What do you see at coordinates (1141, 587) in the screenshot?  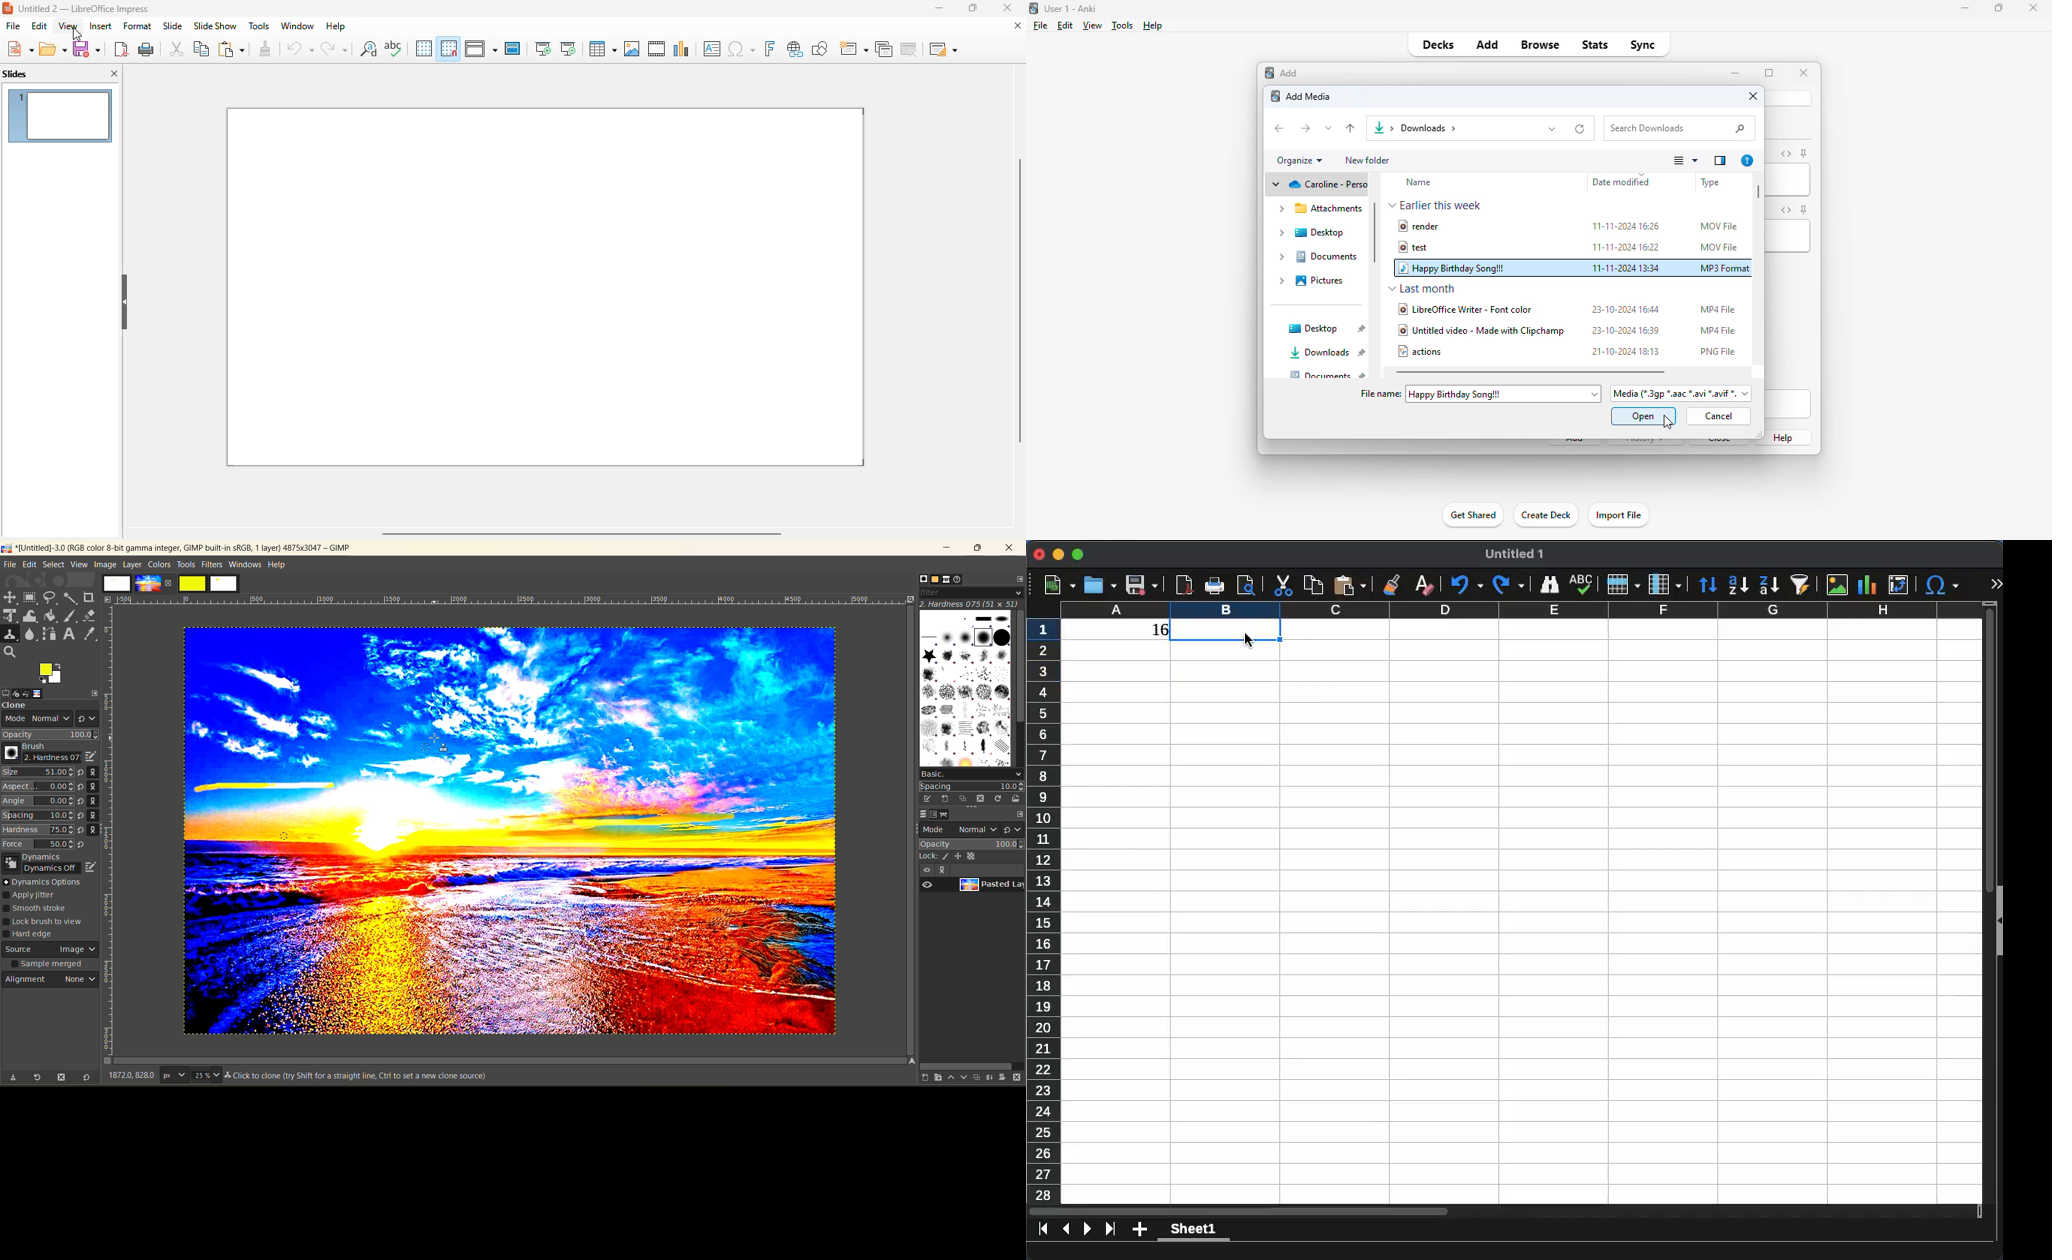 I see `save` at bounding box center [1141, 587].